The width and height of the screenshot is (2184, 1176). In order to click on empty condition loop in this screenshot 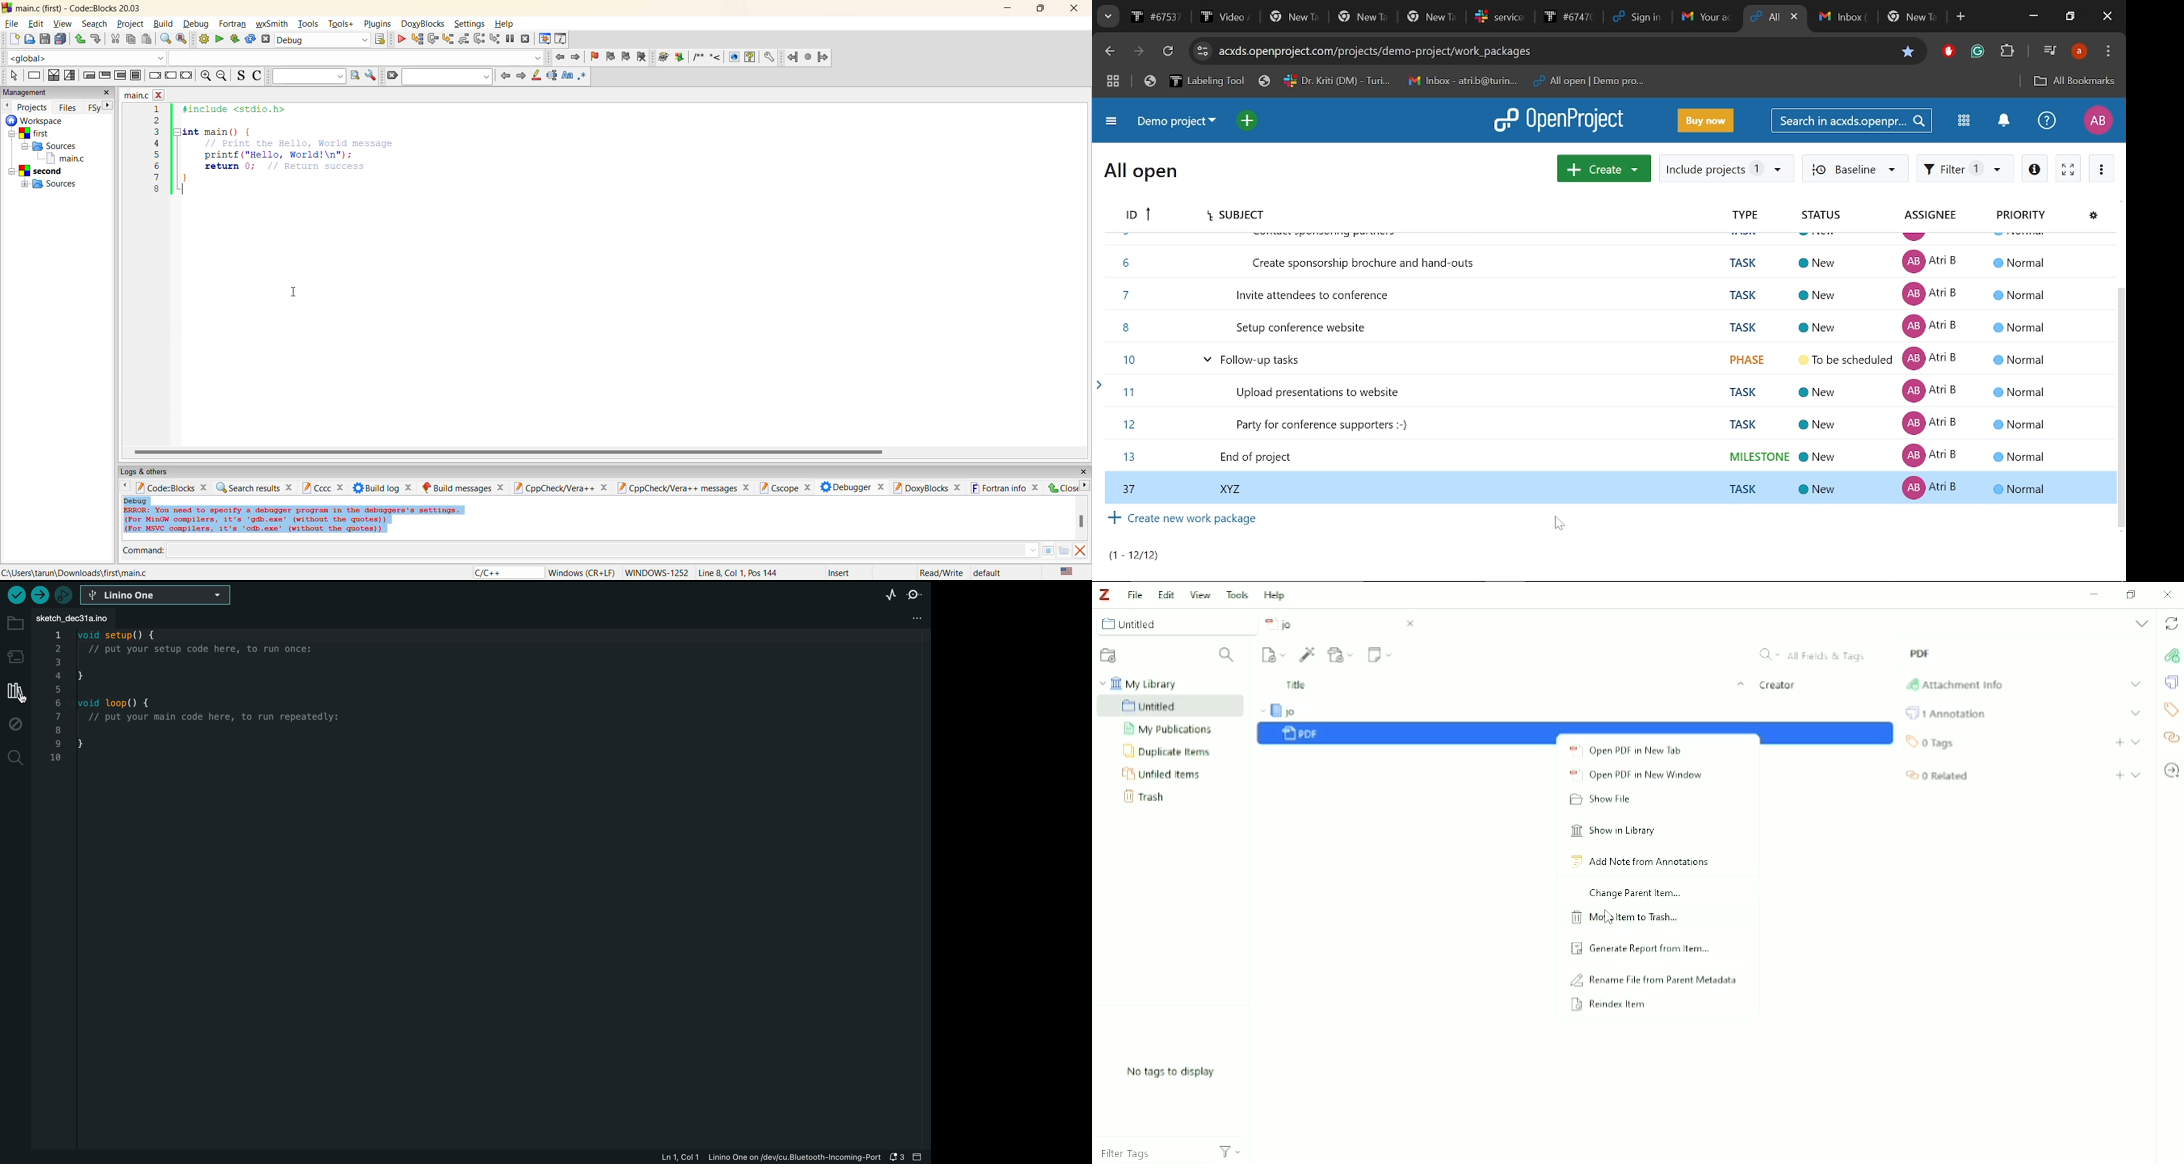, I will do `click(89, 77)`.